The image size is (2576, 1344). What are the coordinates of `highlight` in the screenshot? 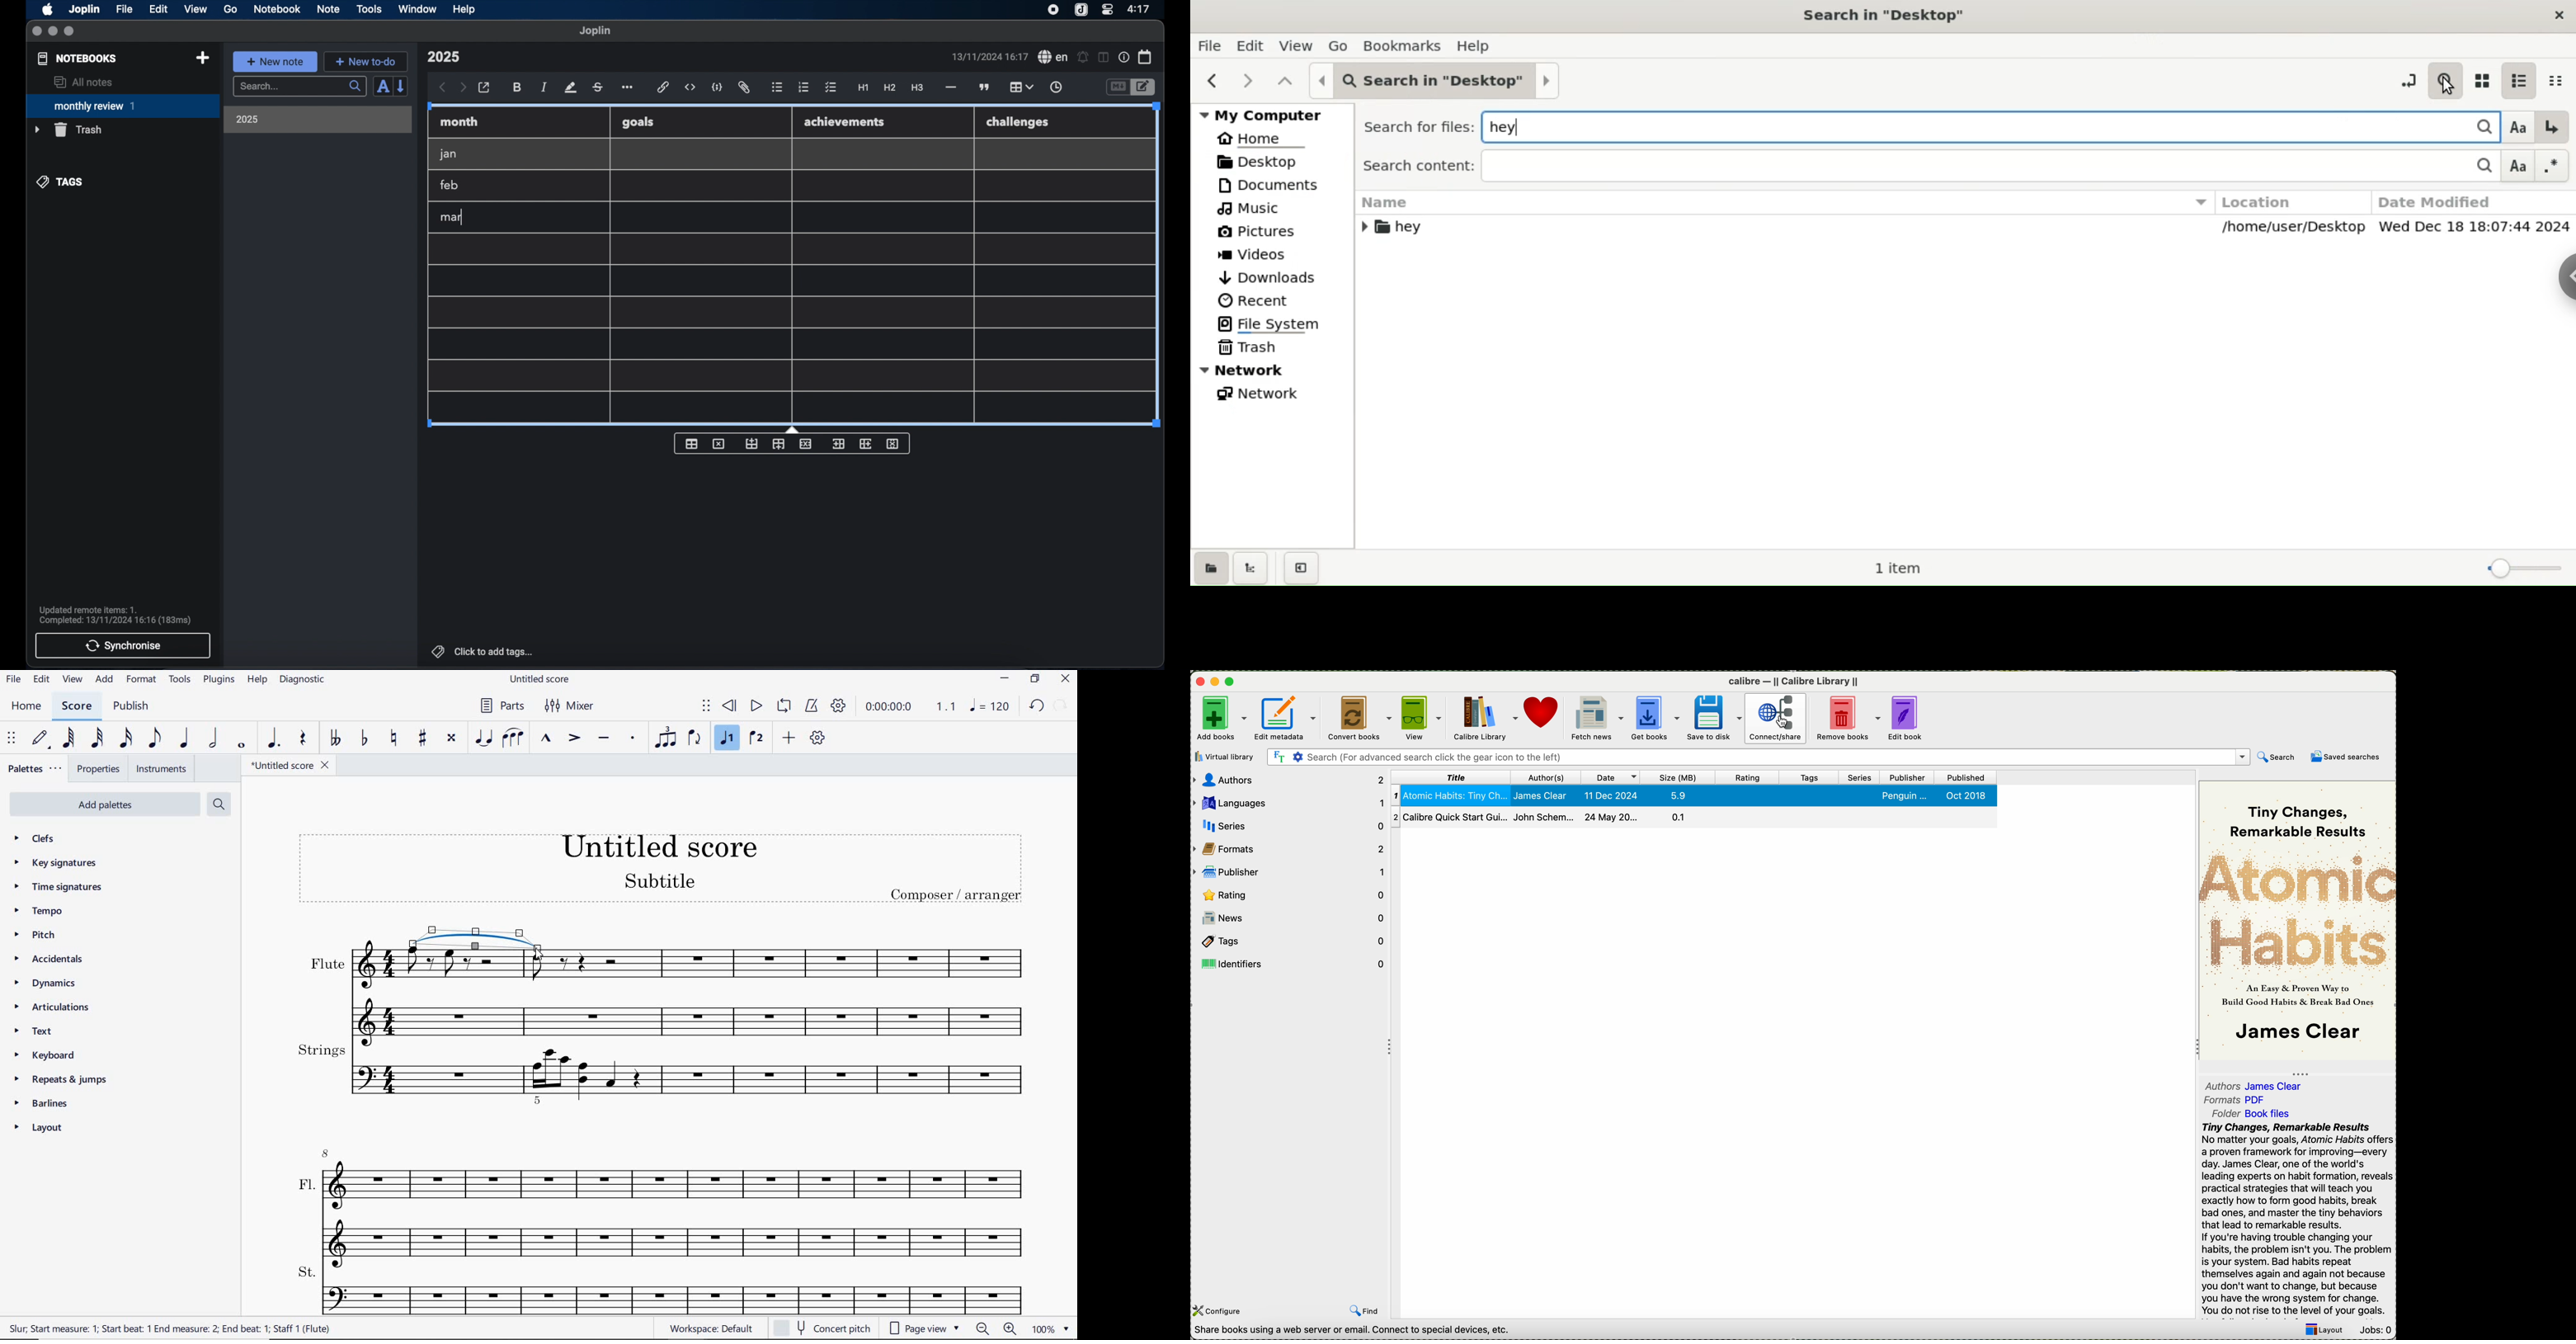 It's located at (571, 87).